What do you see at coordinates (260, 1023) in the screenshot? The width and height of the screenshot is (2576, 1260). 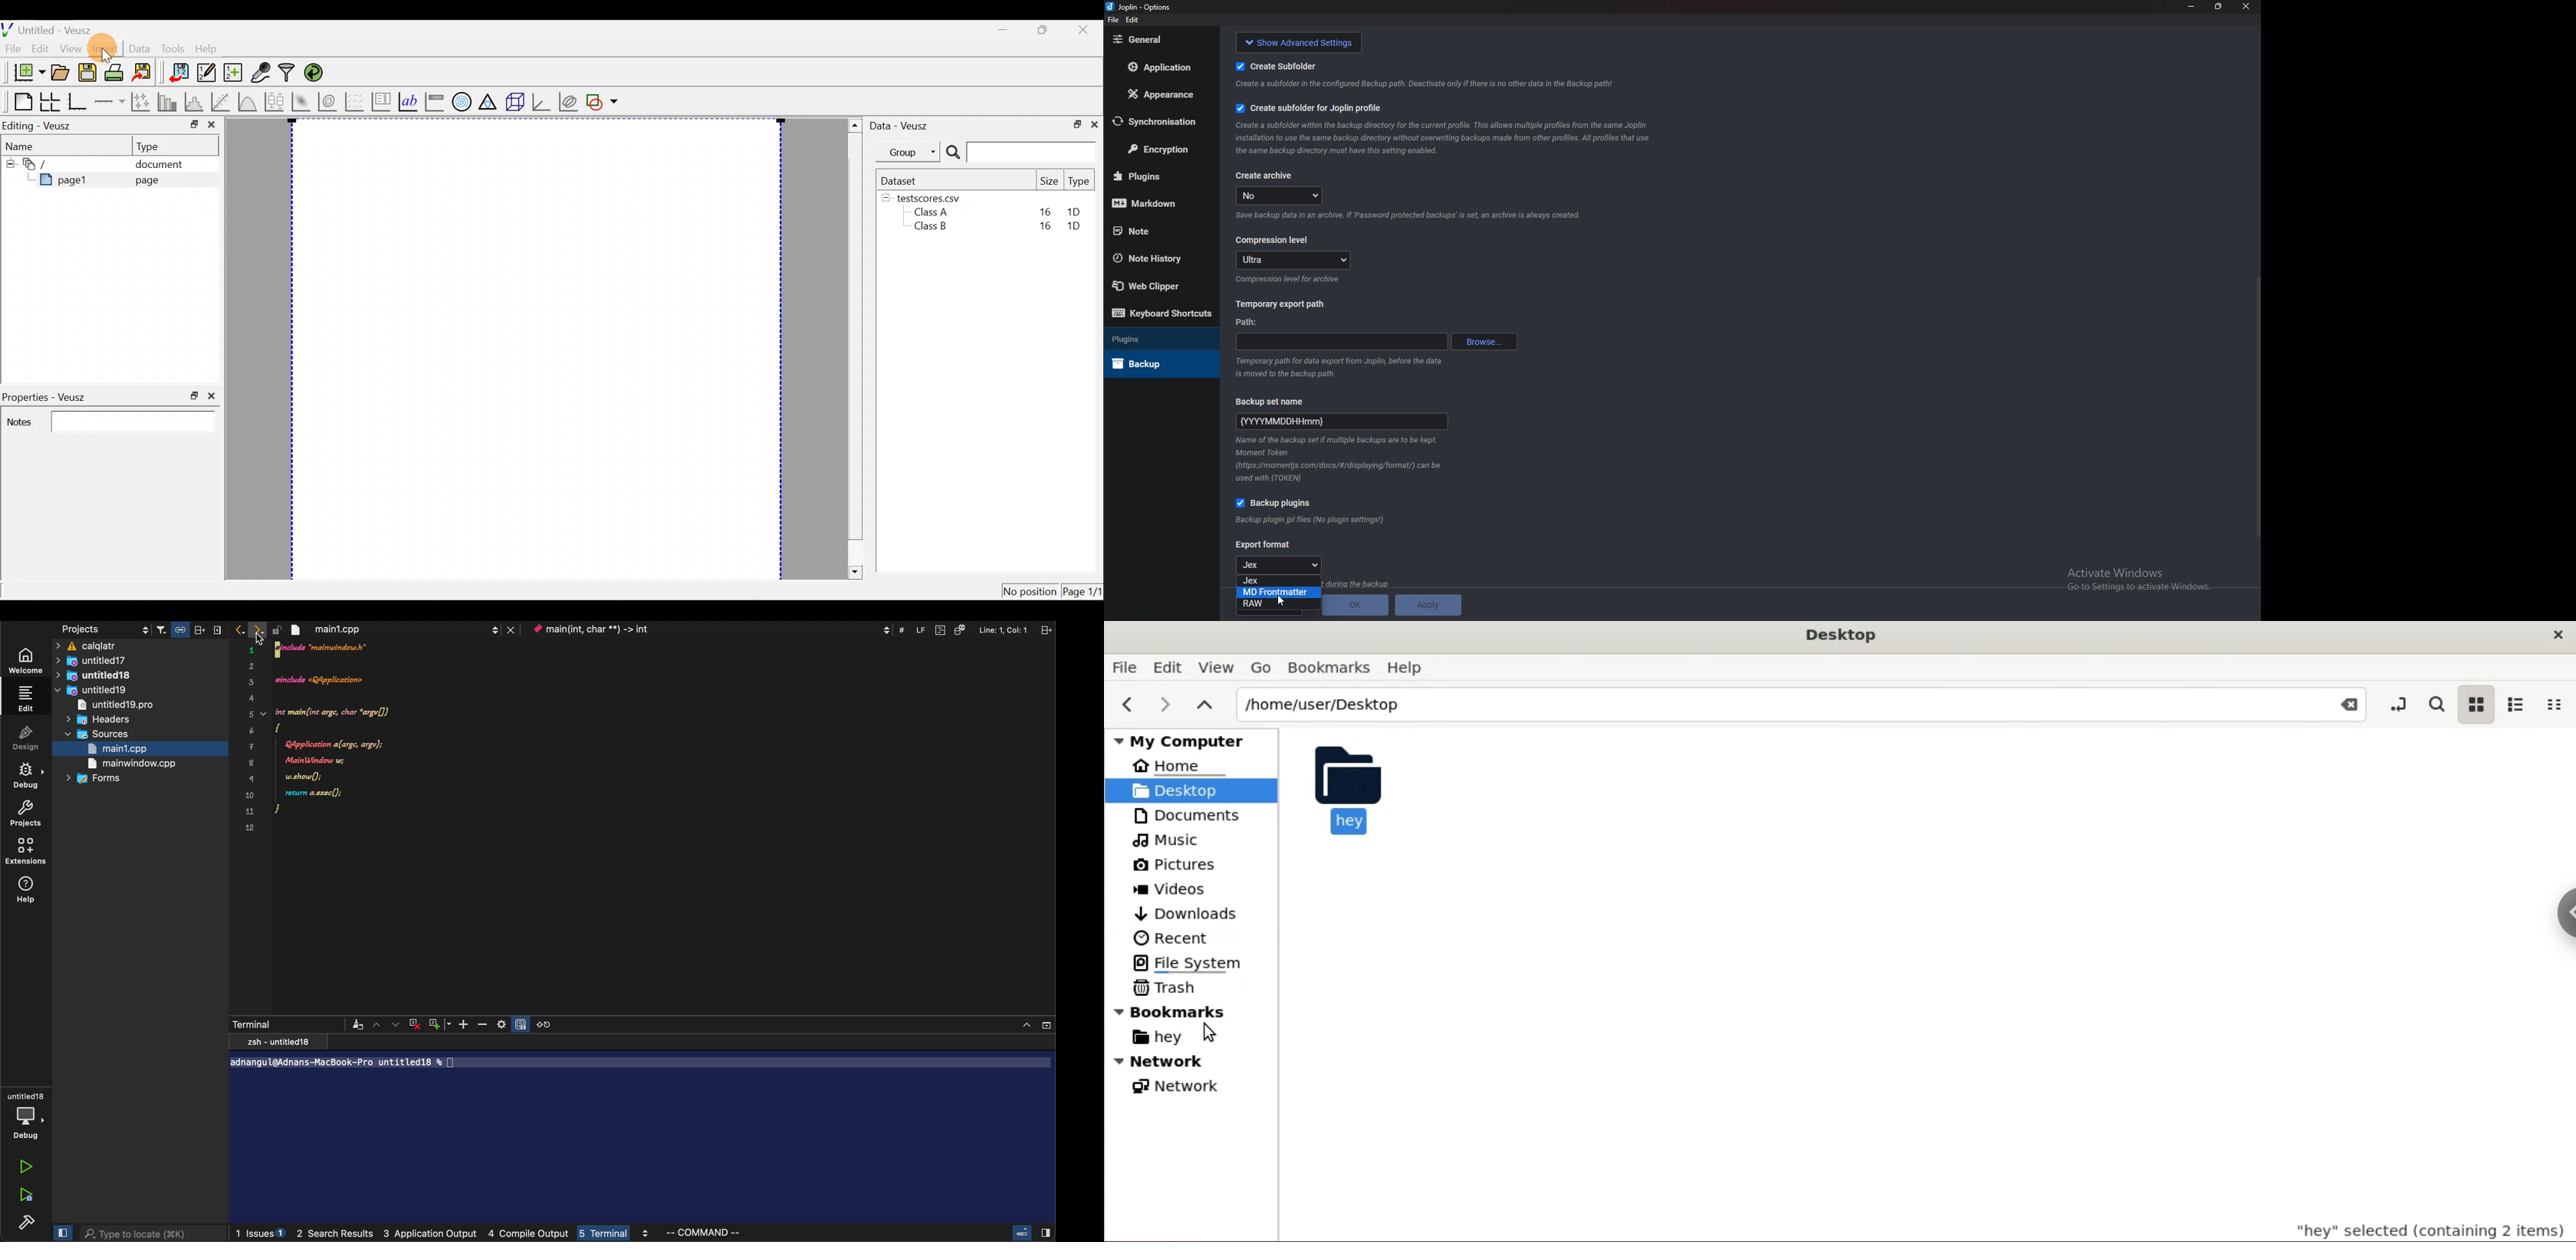 I see `Terminal` at bounding box center [260, 1023].